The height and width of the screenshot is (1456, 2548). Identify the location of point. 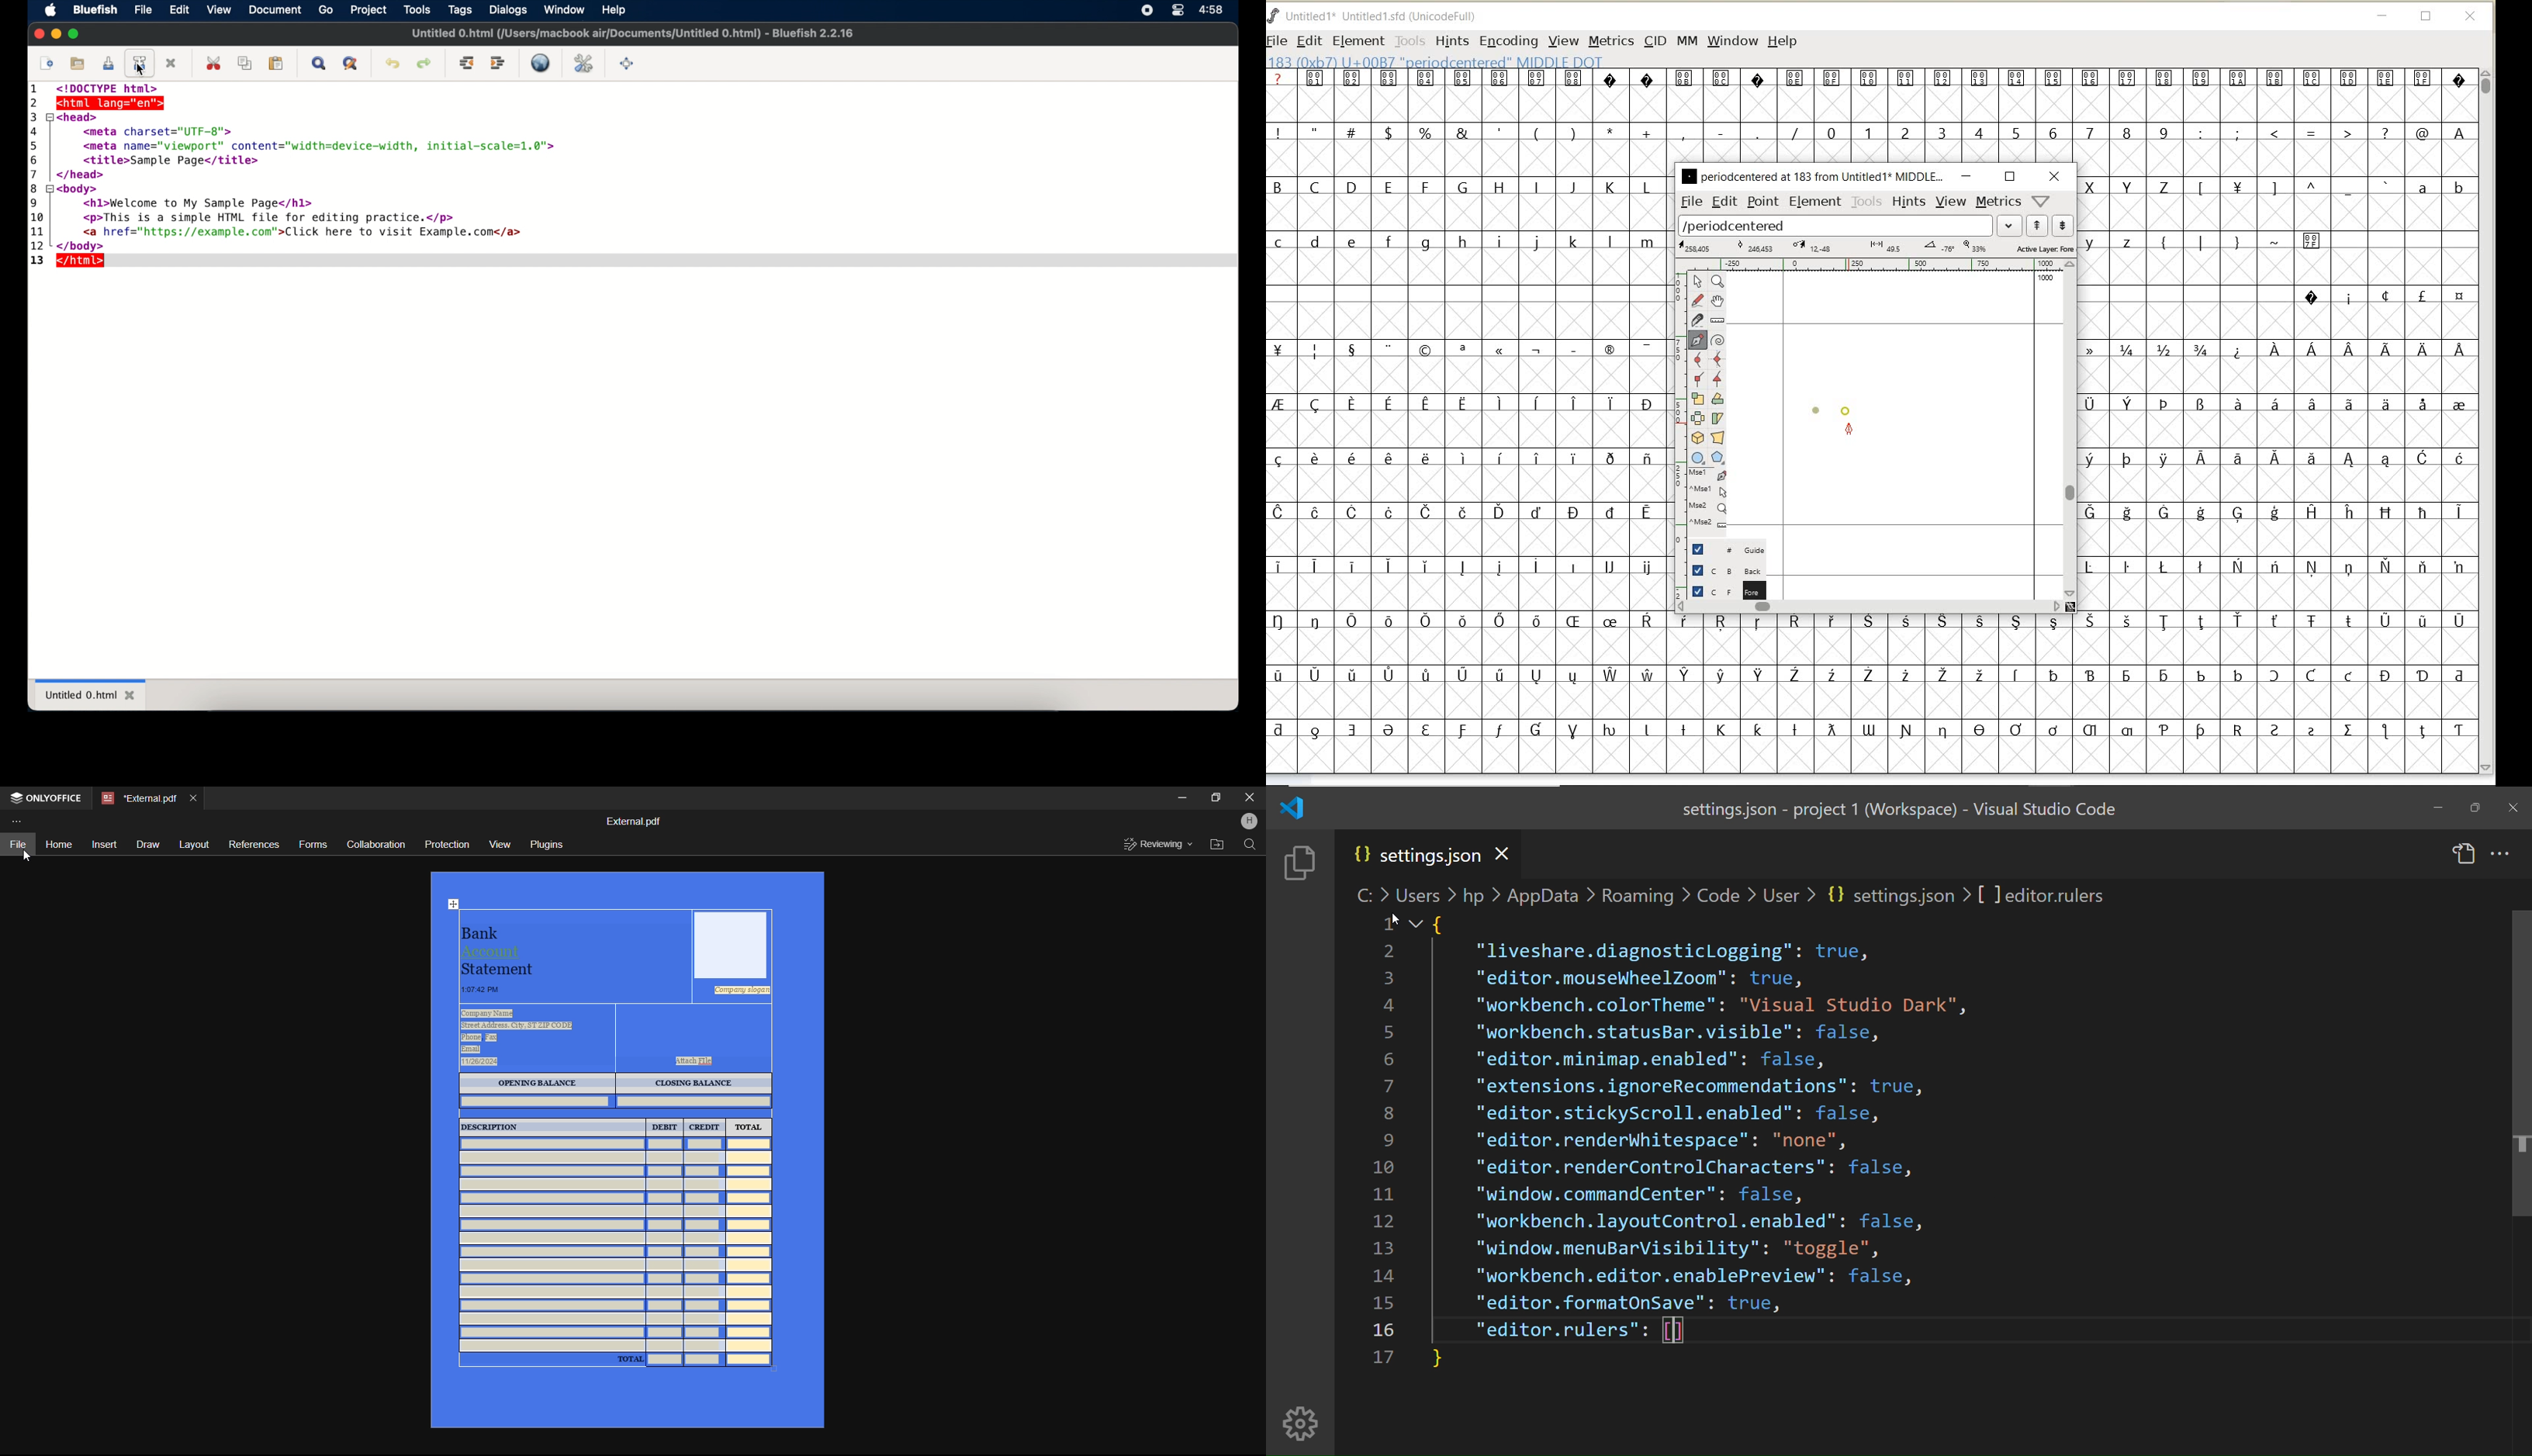
(1763, 203).